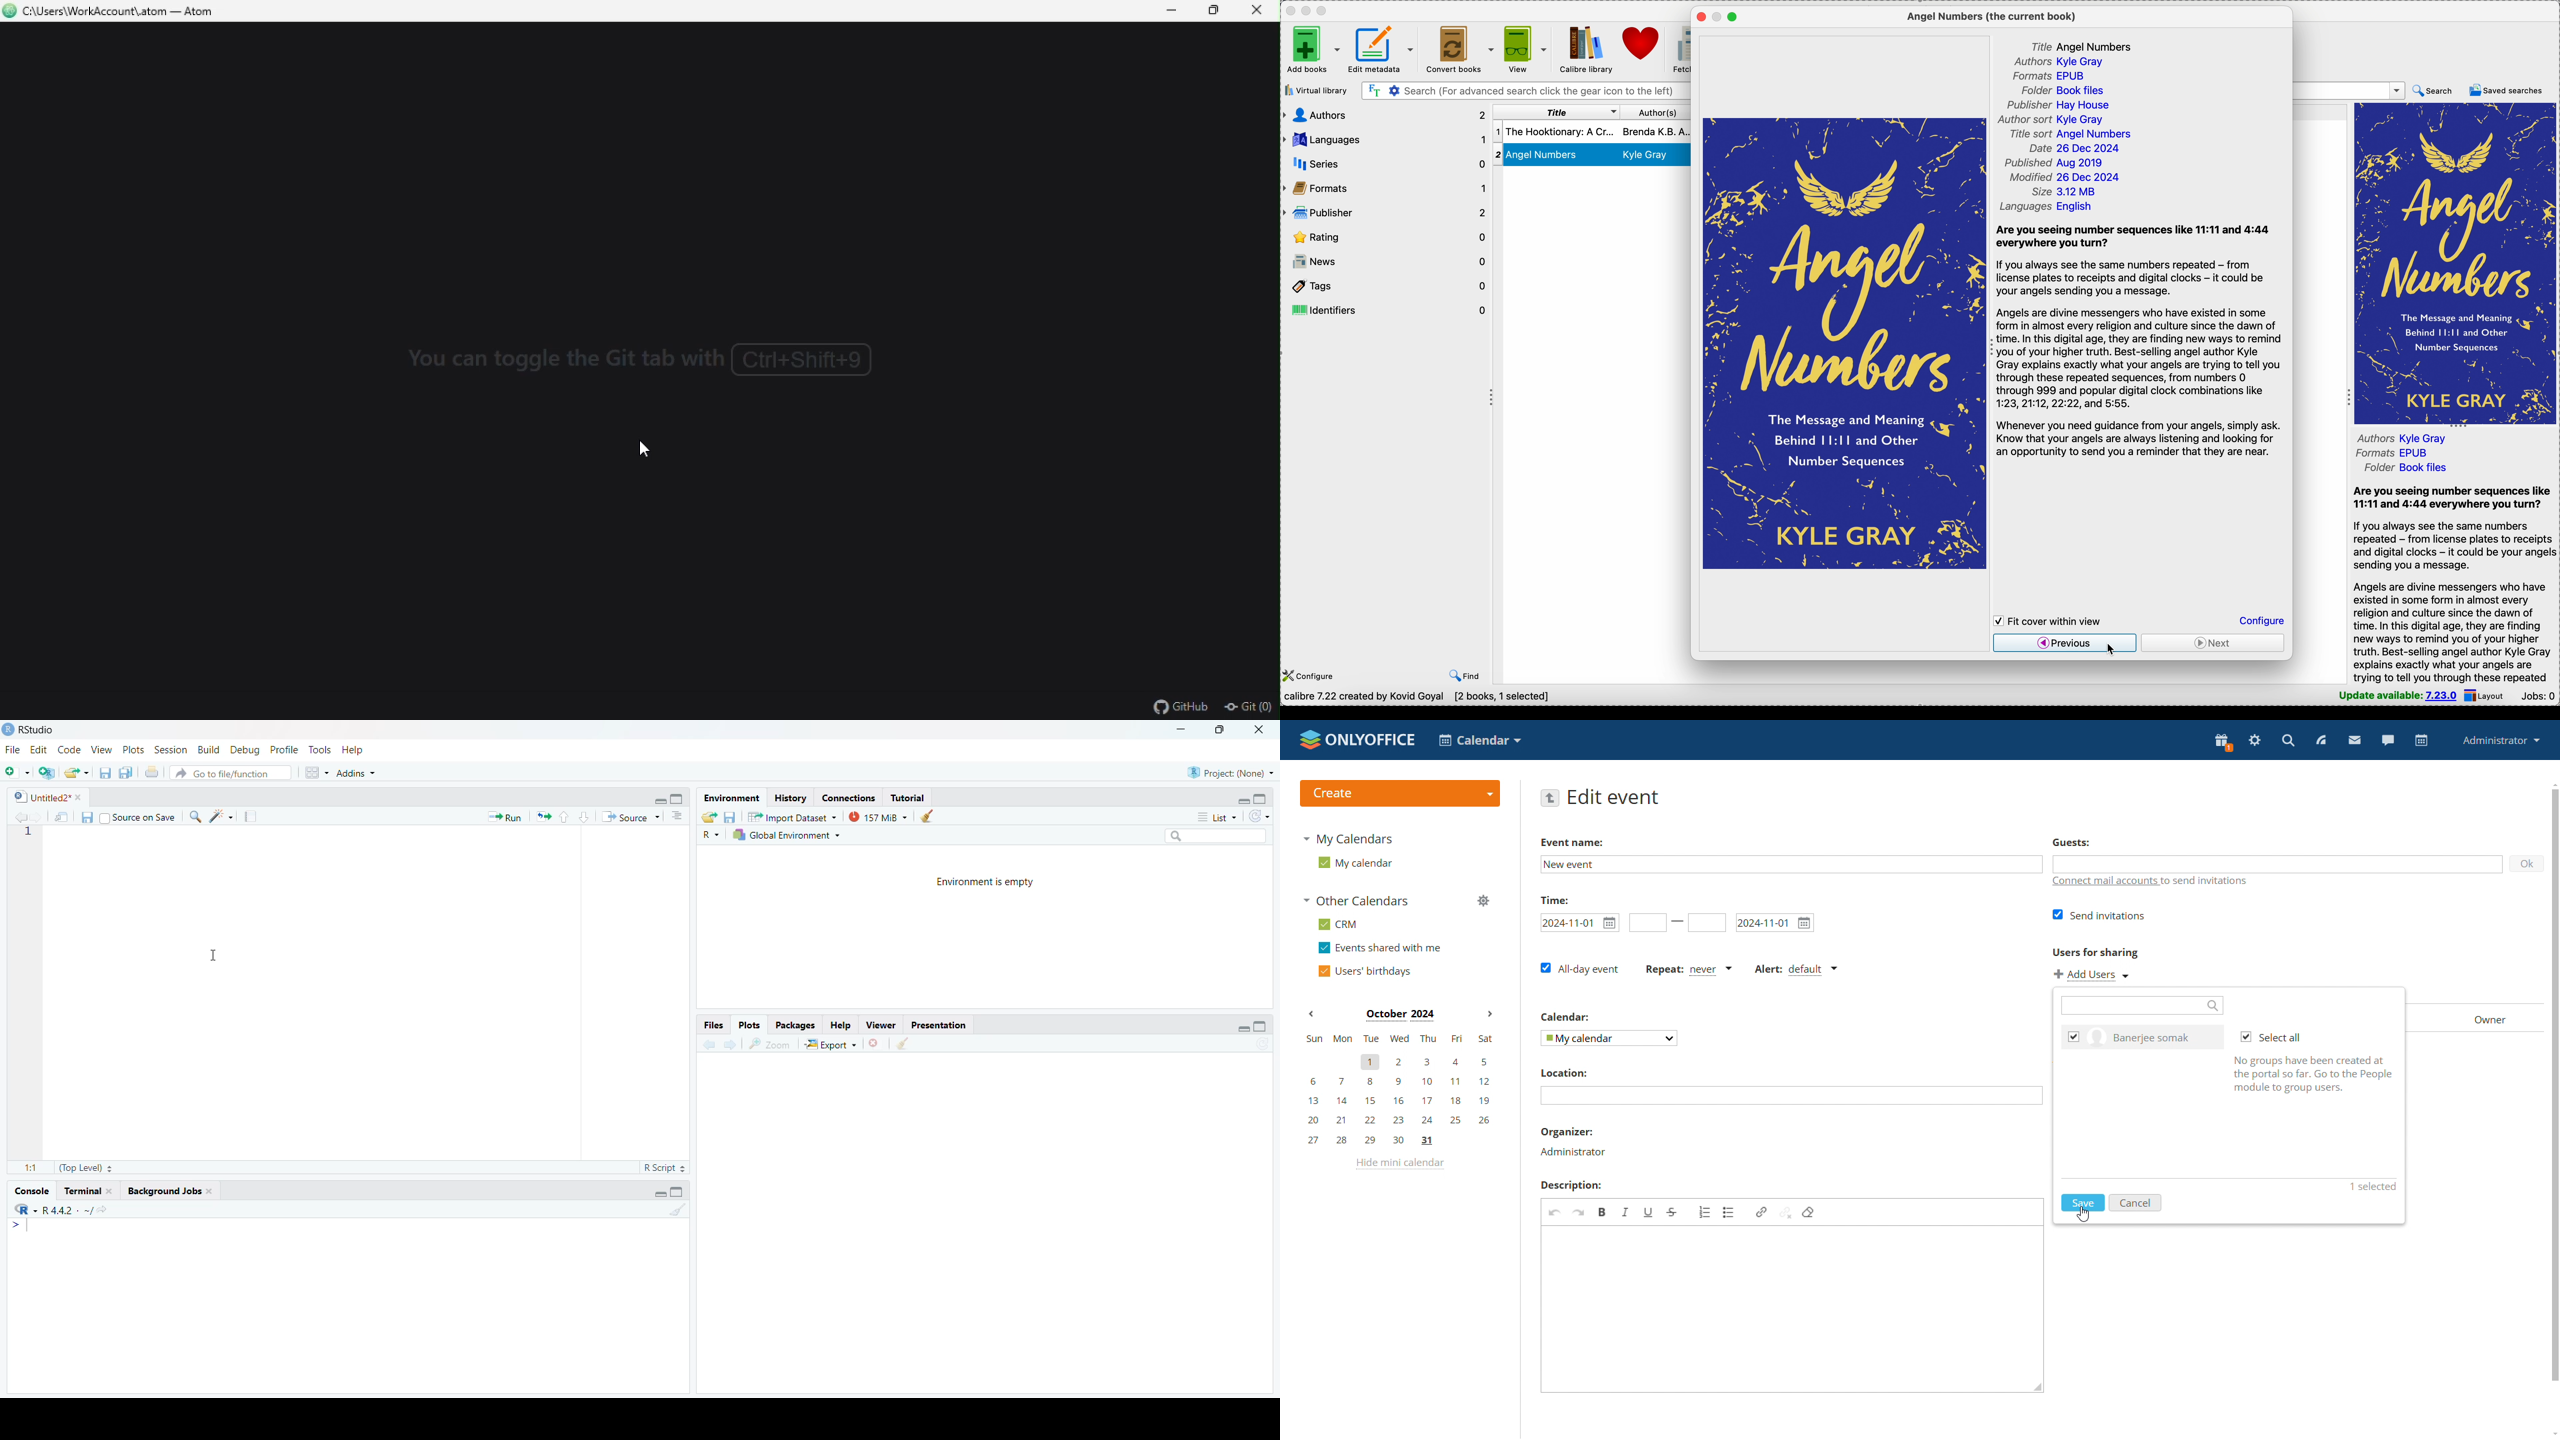  Describe the element at coordinates (2111, 650) in the screenshot. I see `cursor` at that location.